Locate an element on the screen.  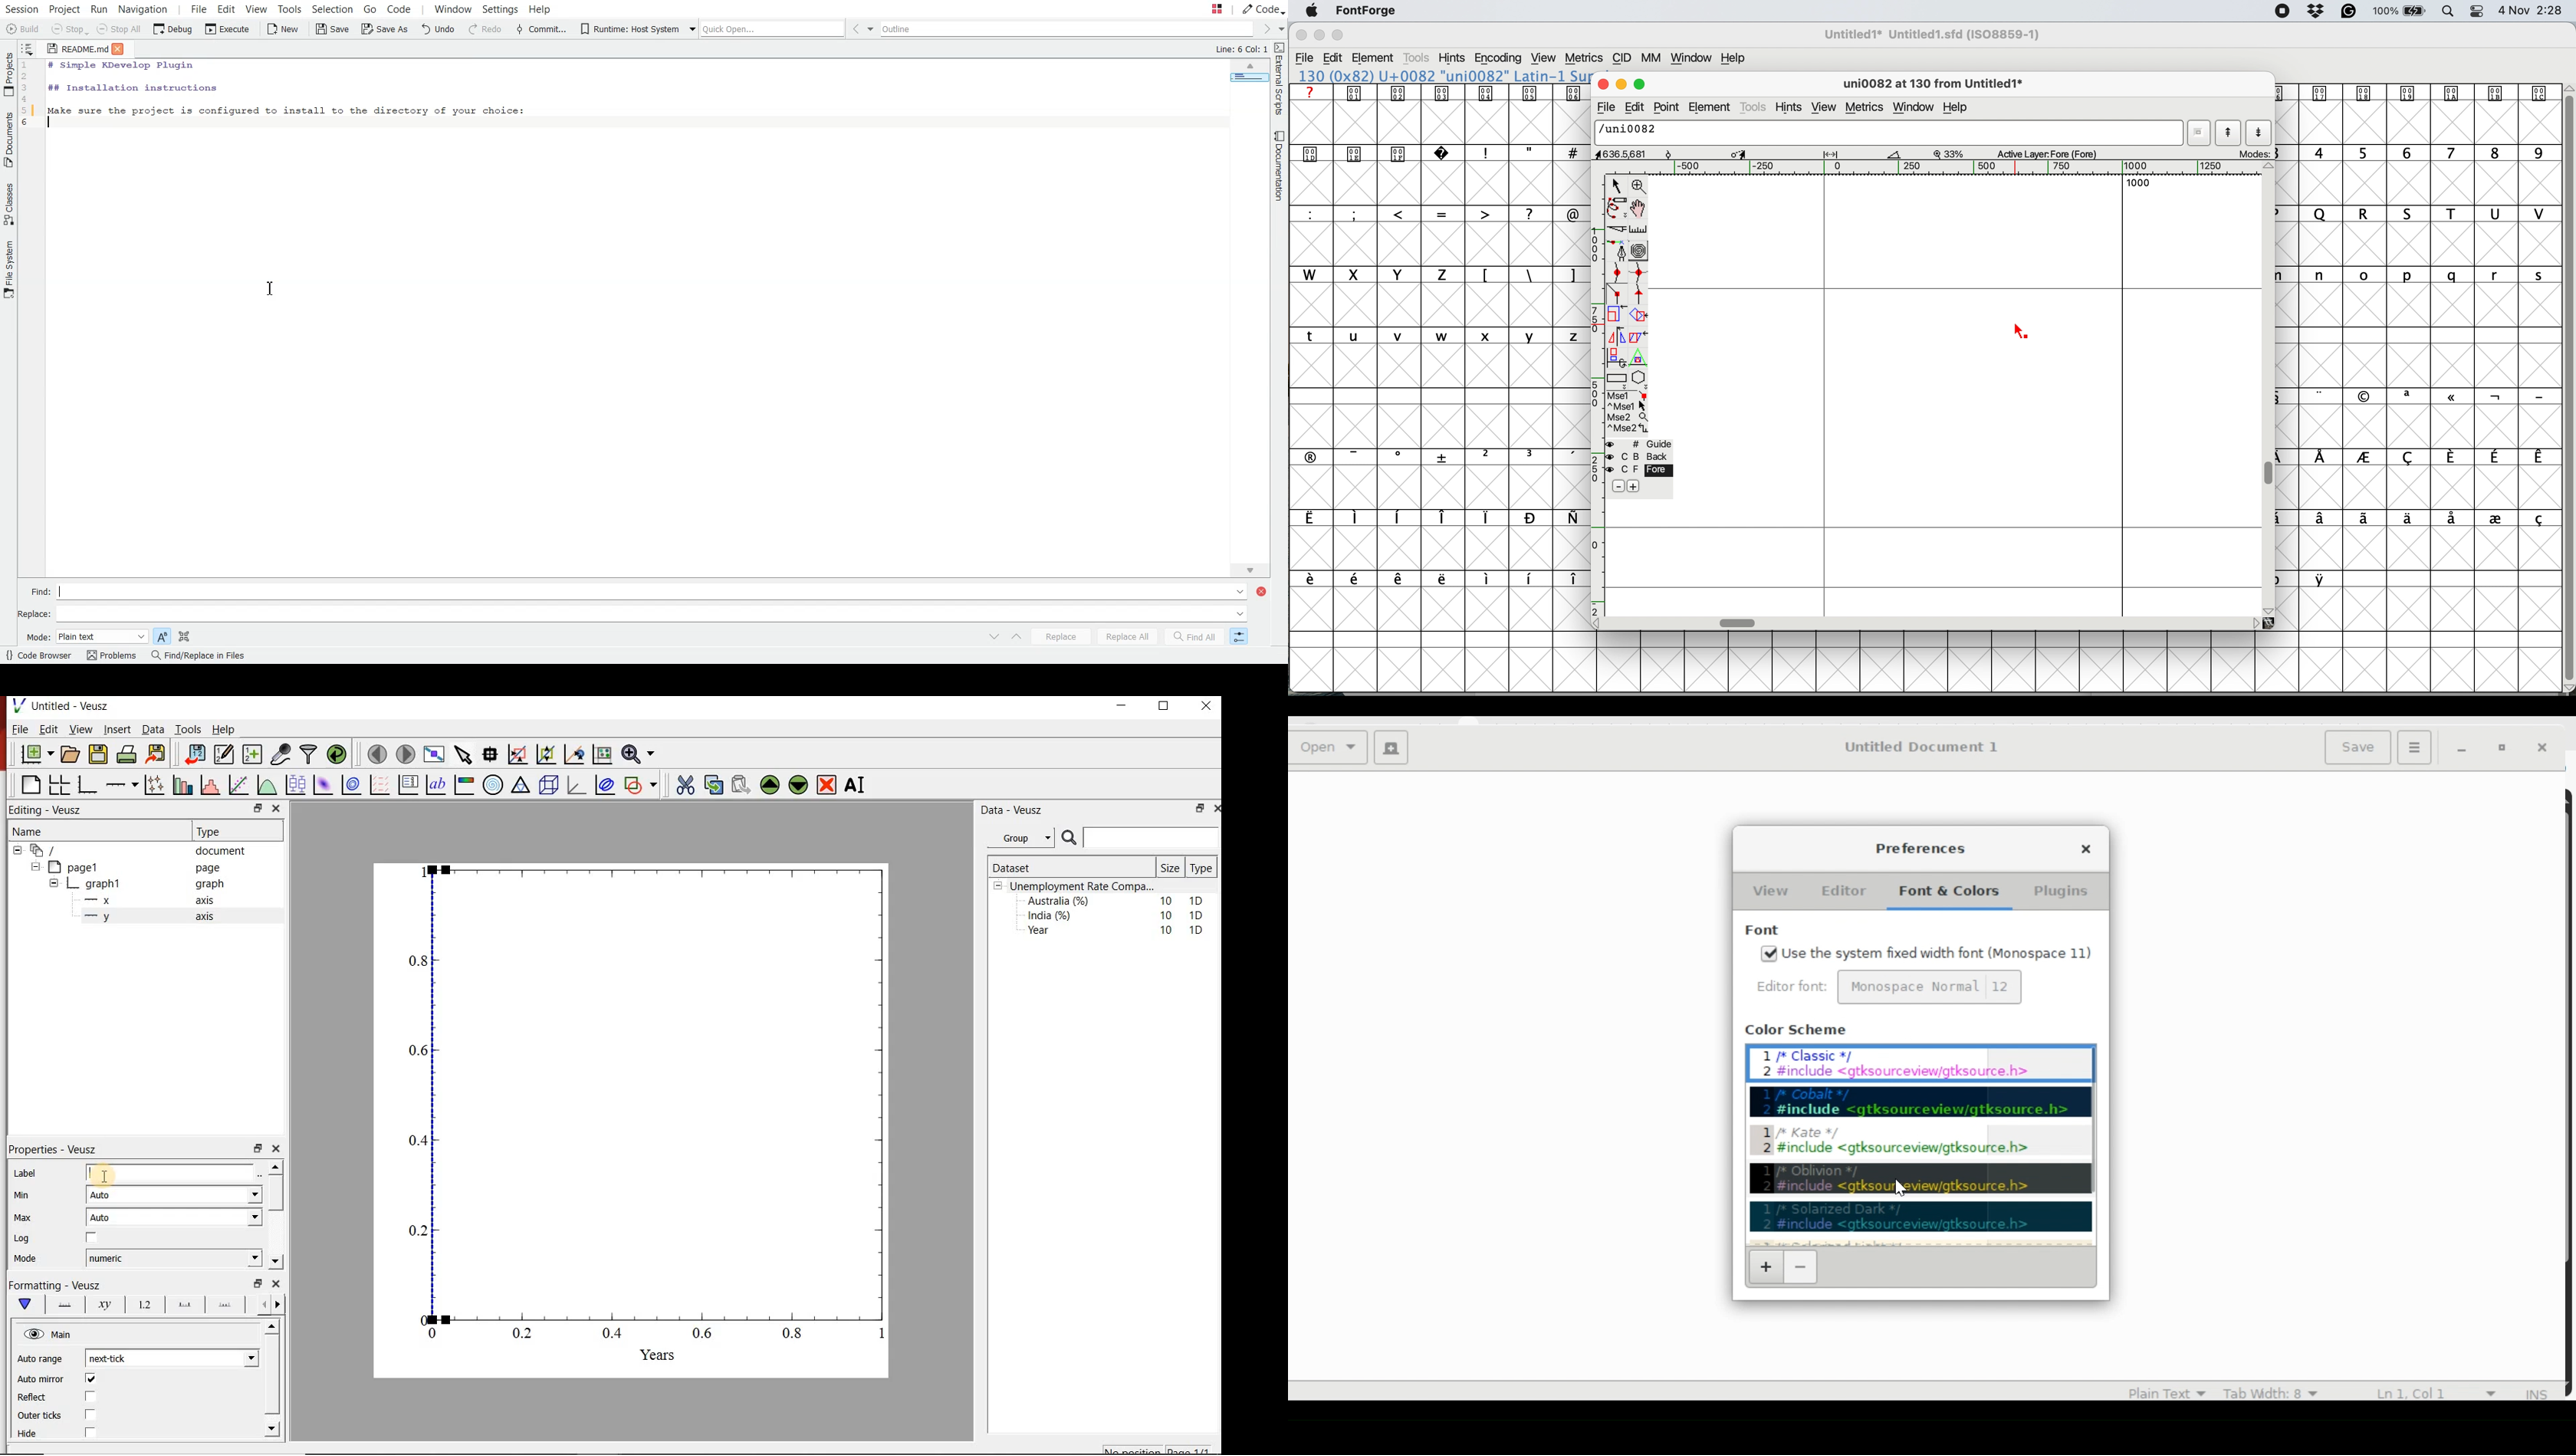
window is located at coordinates (1693, 58).